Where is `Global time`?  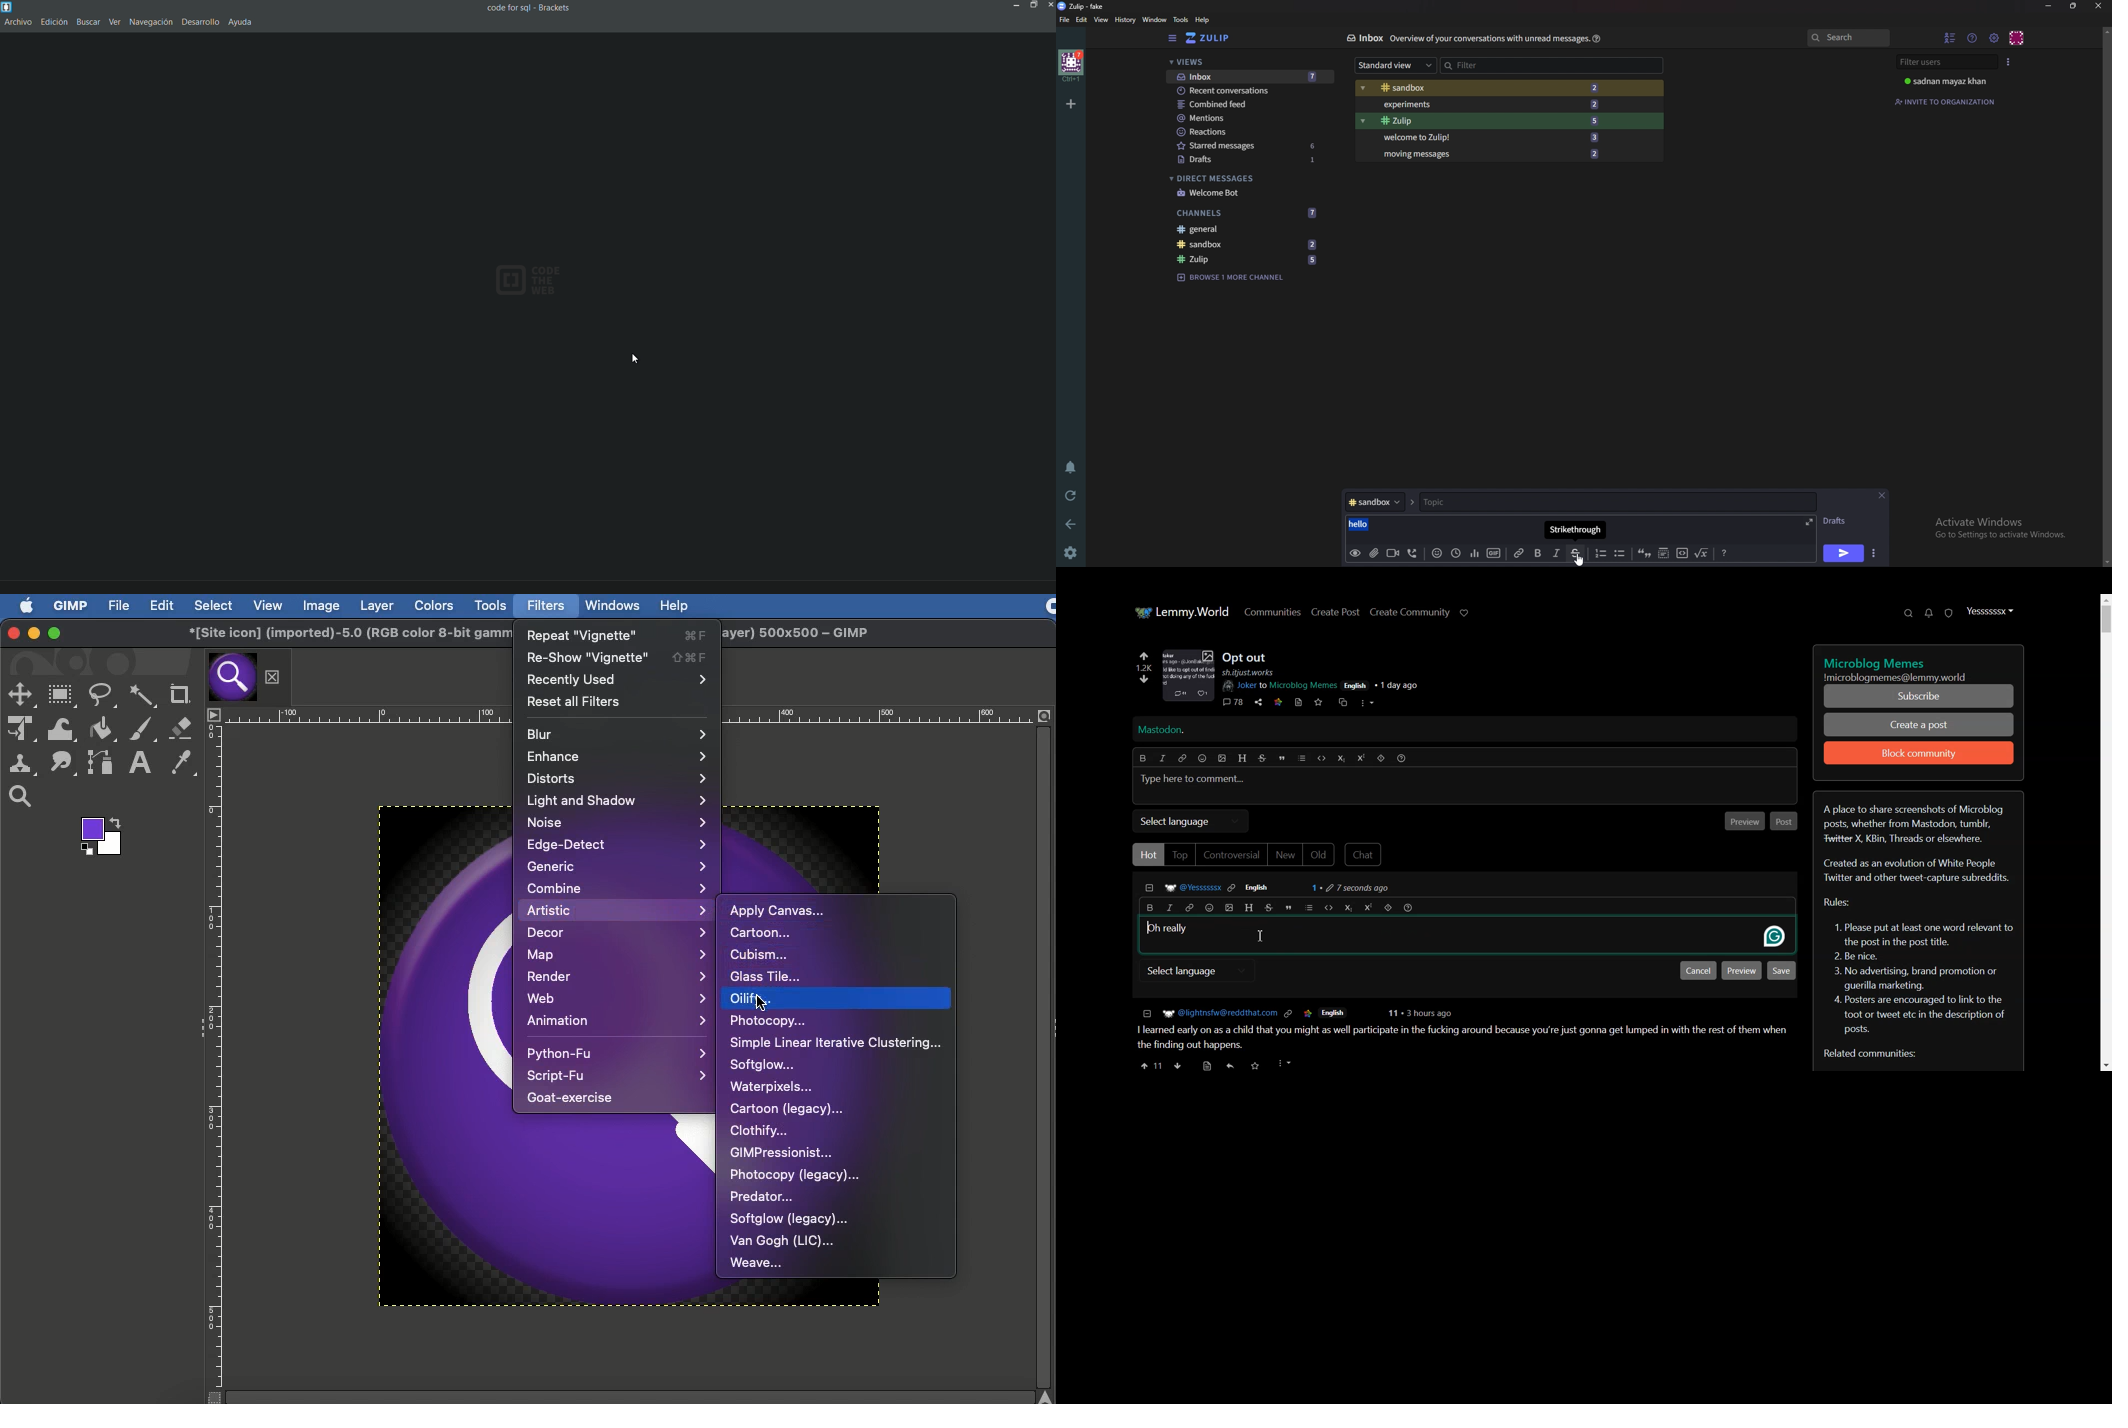 Global time is located at coordinates (1456, 554).